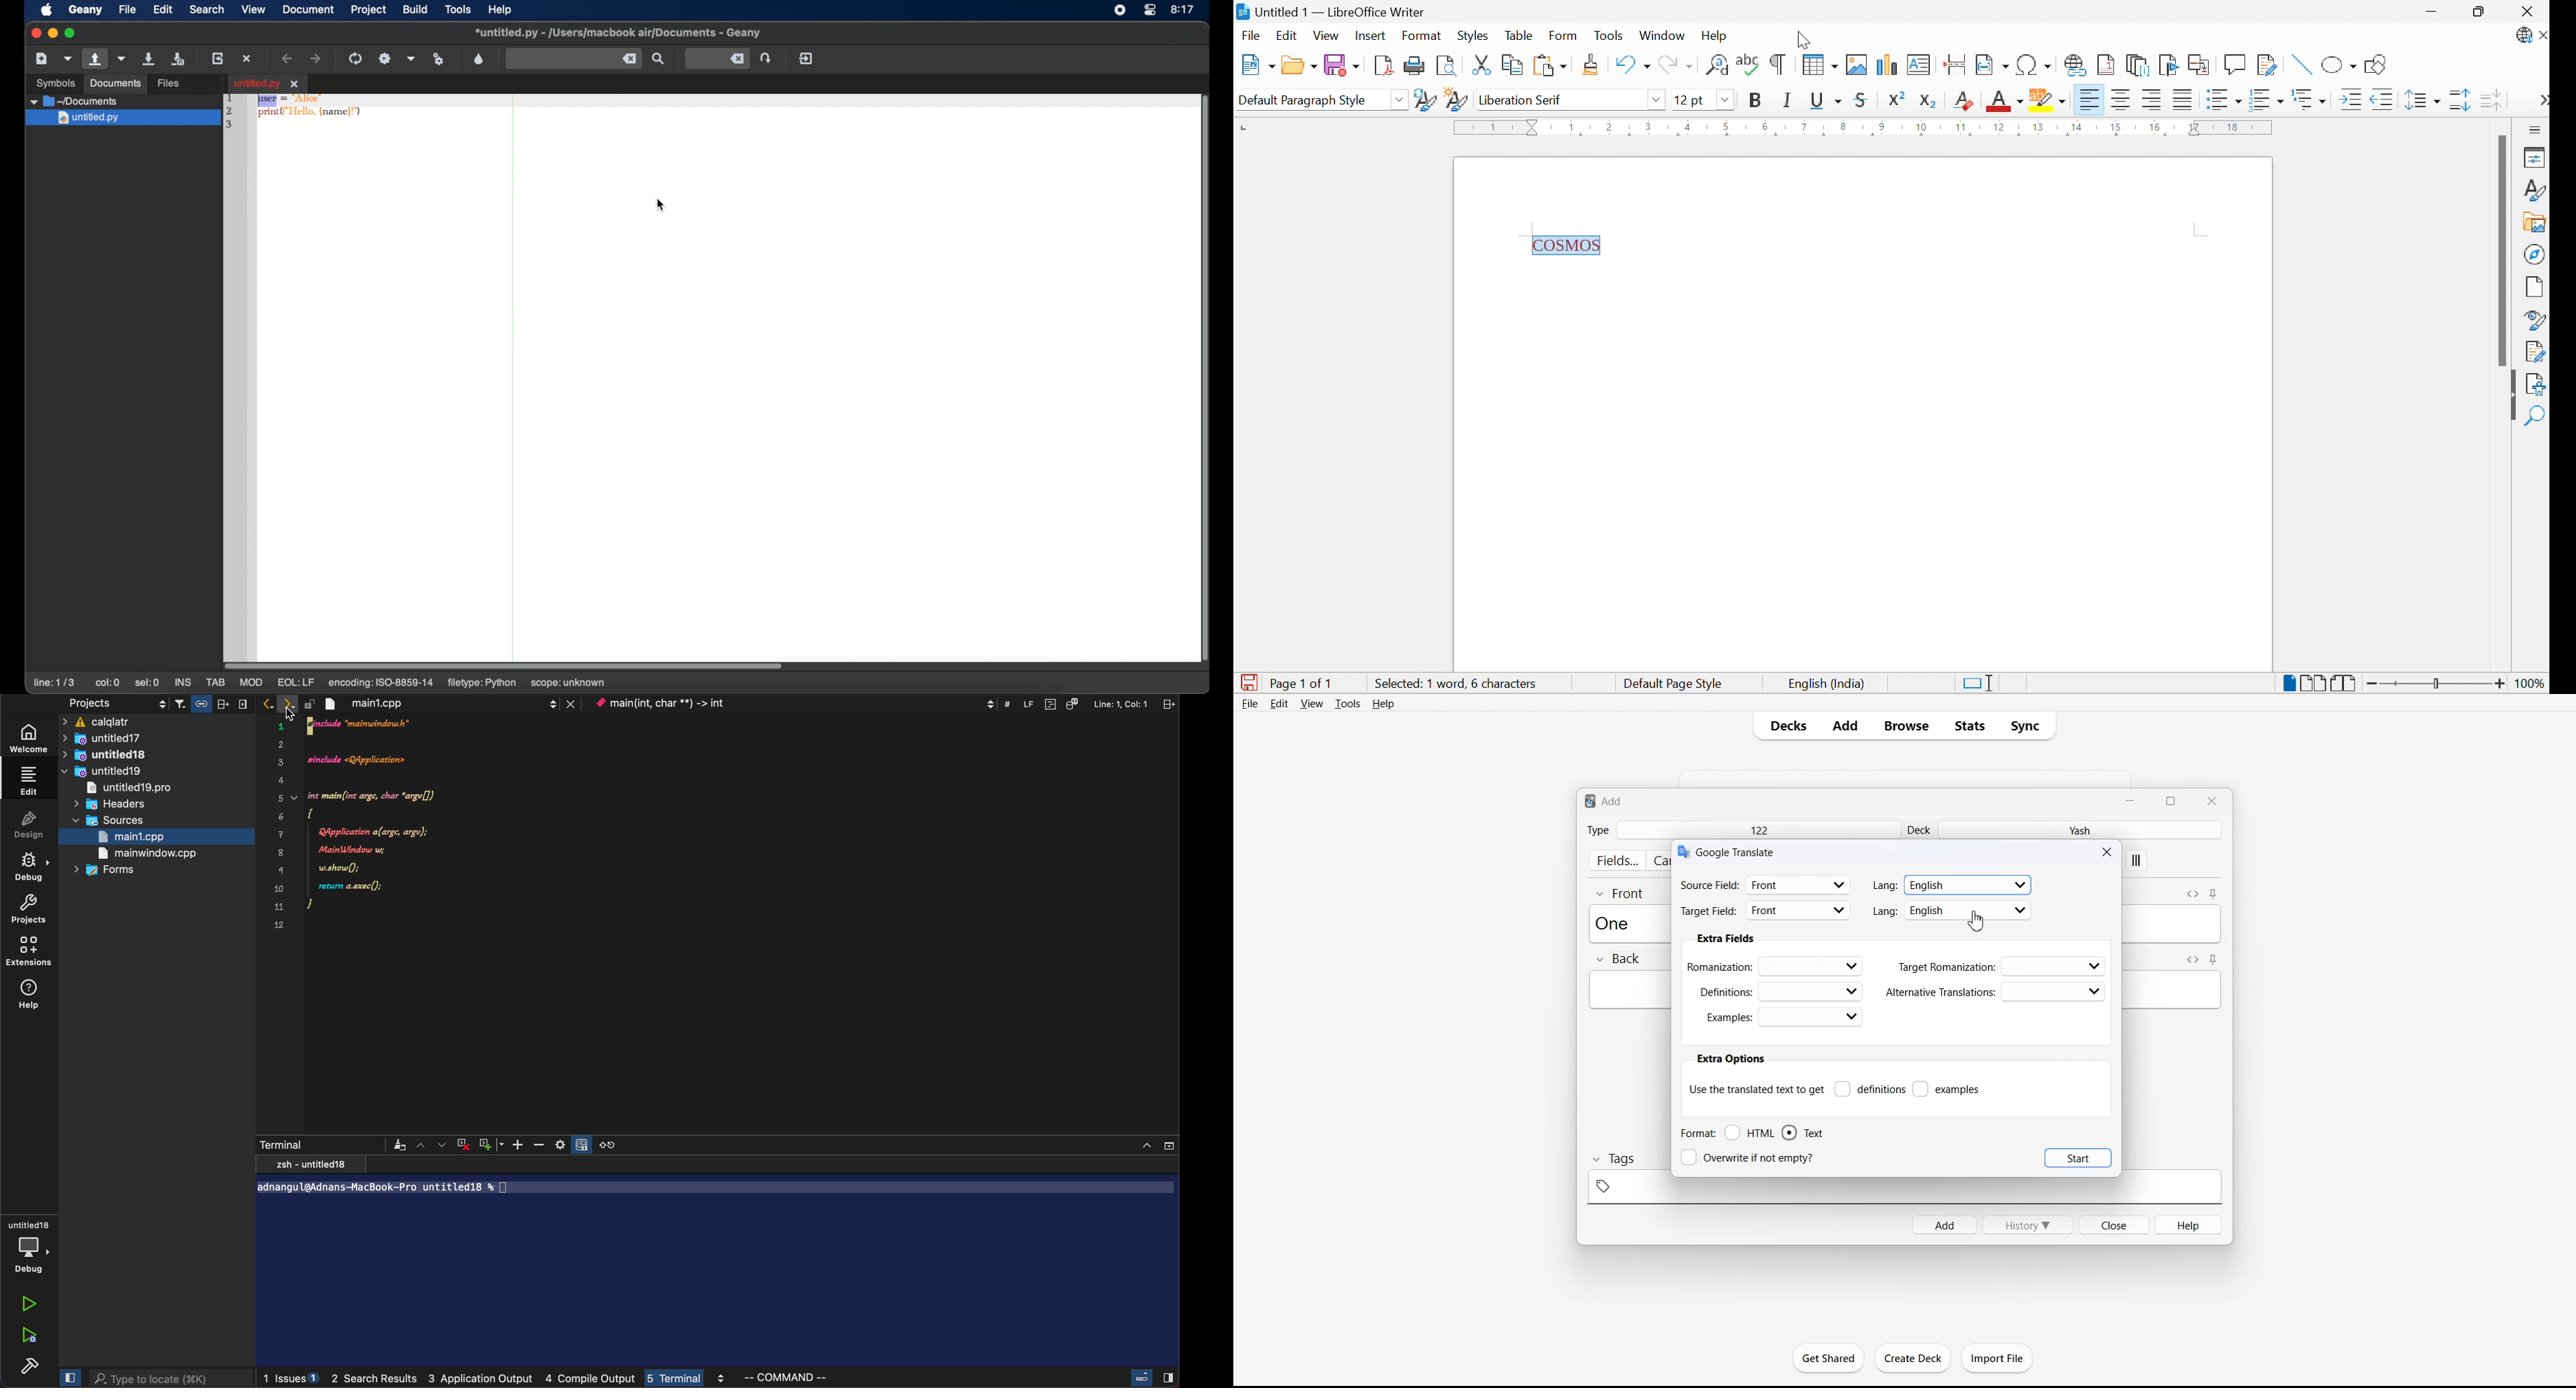  Describe the element at coordinates (2078, 1158) in the screenshot. I see `Start` at that location.